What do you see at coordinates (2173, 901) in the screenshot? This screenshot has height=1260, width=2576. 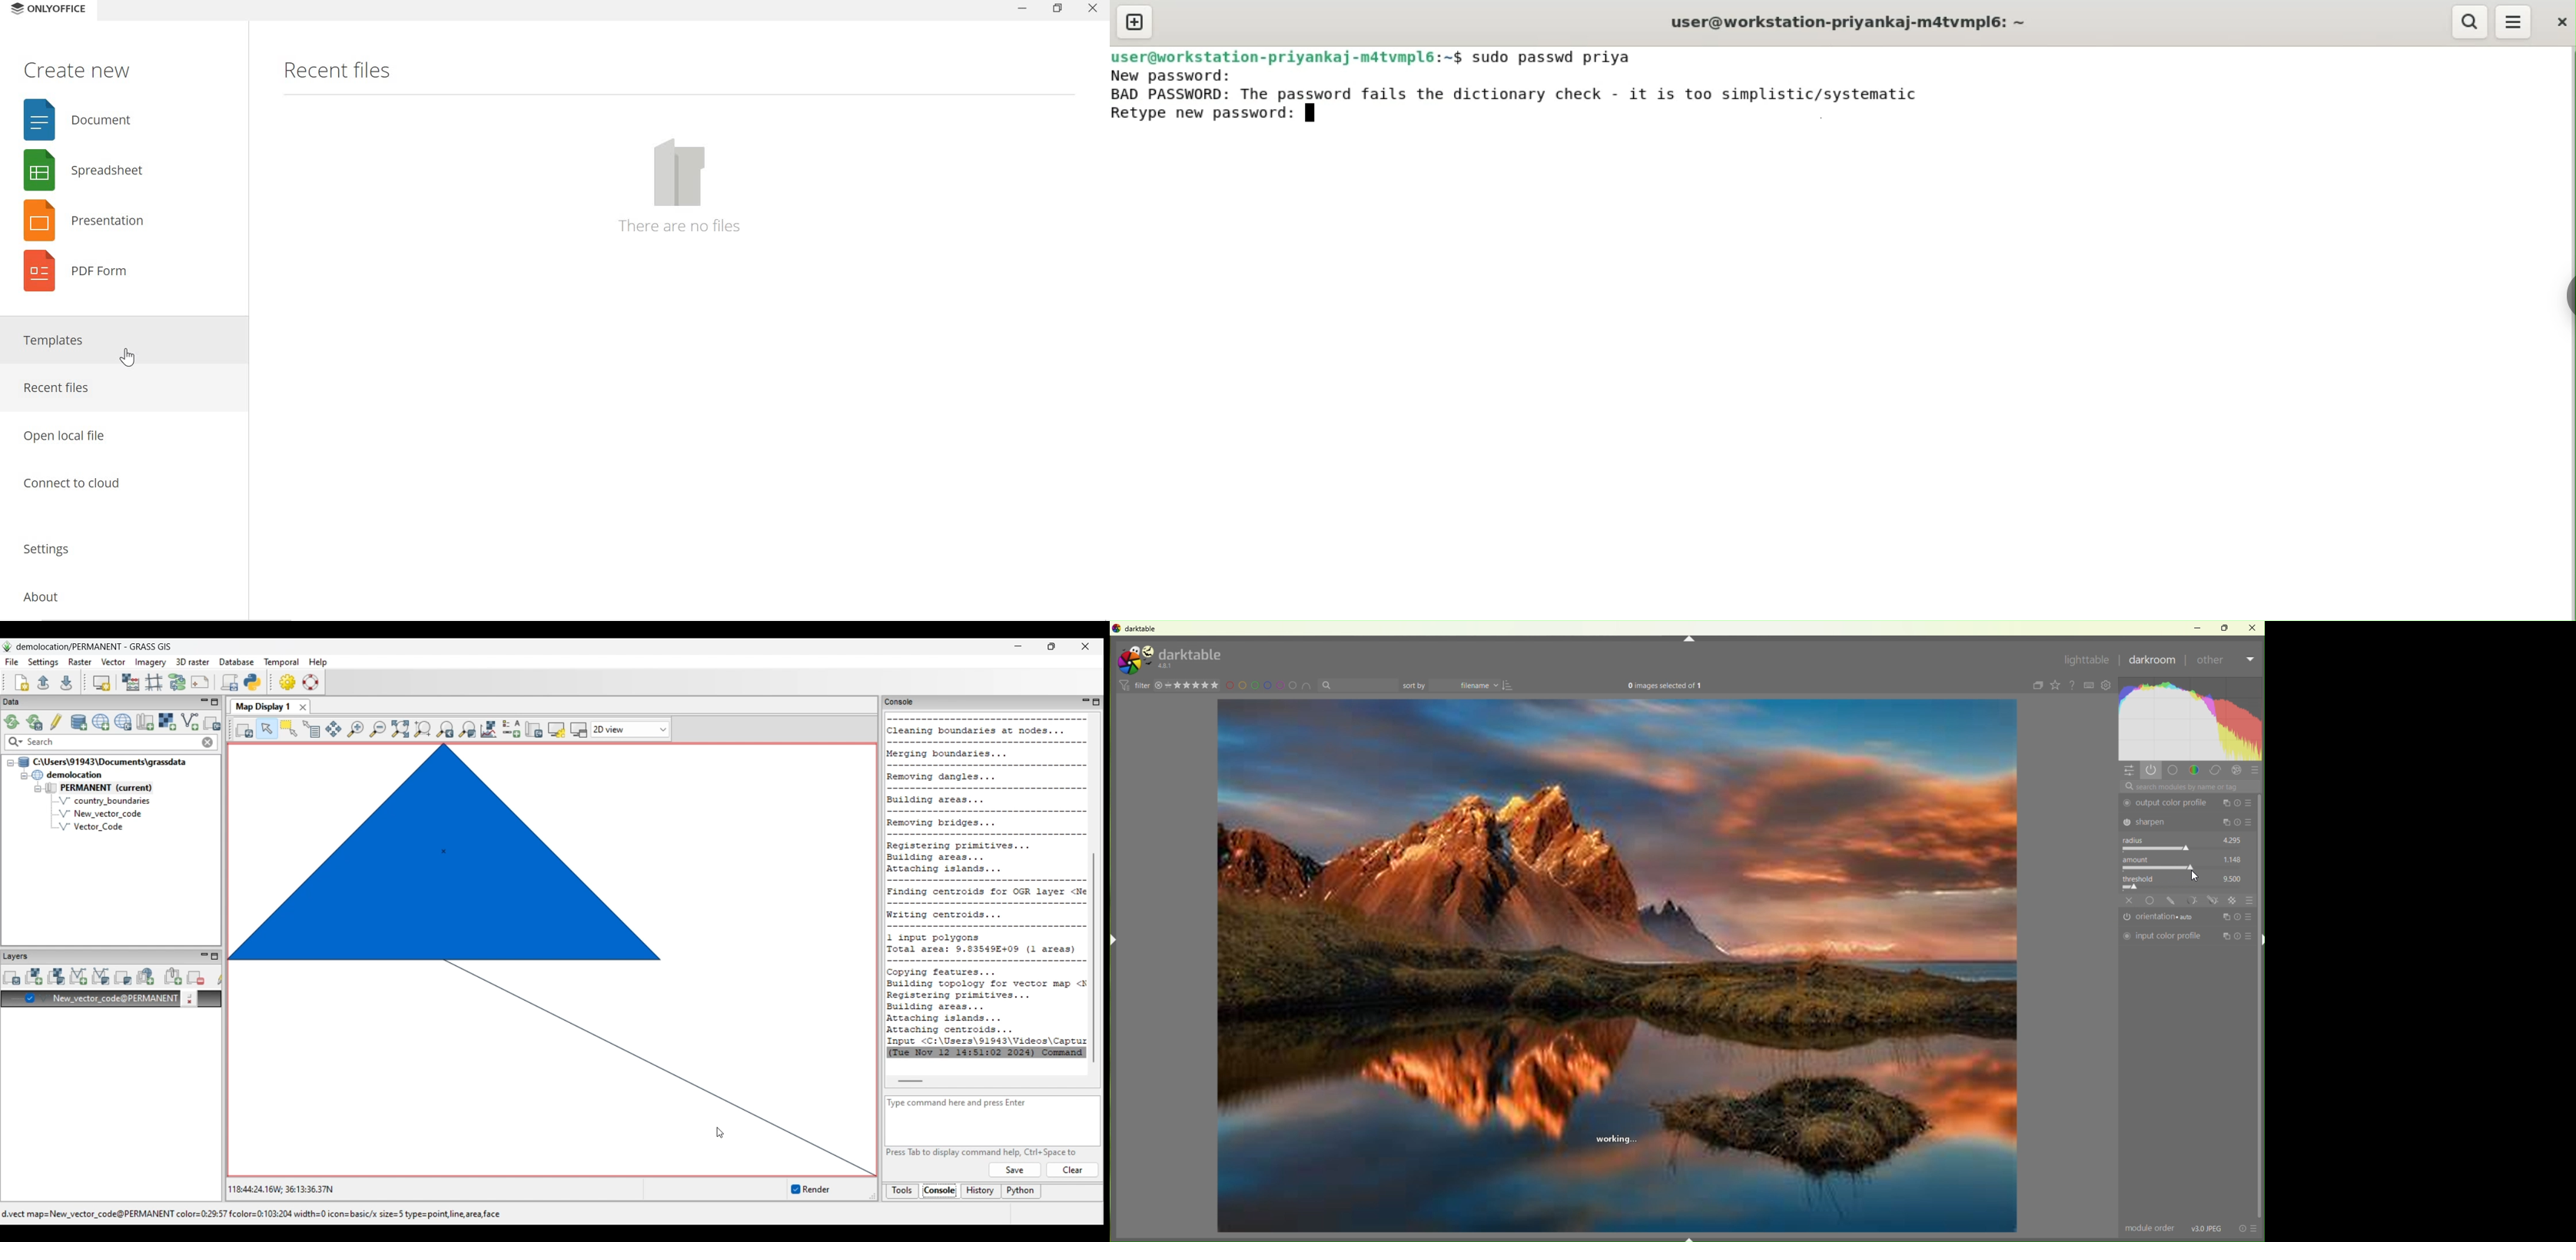 I see `draw` at bounding box center [2173, 901].